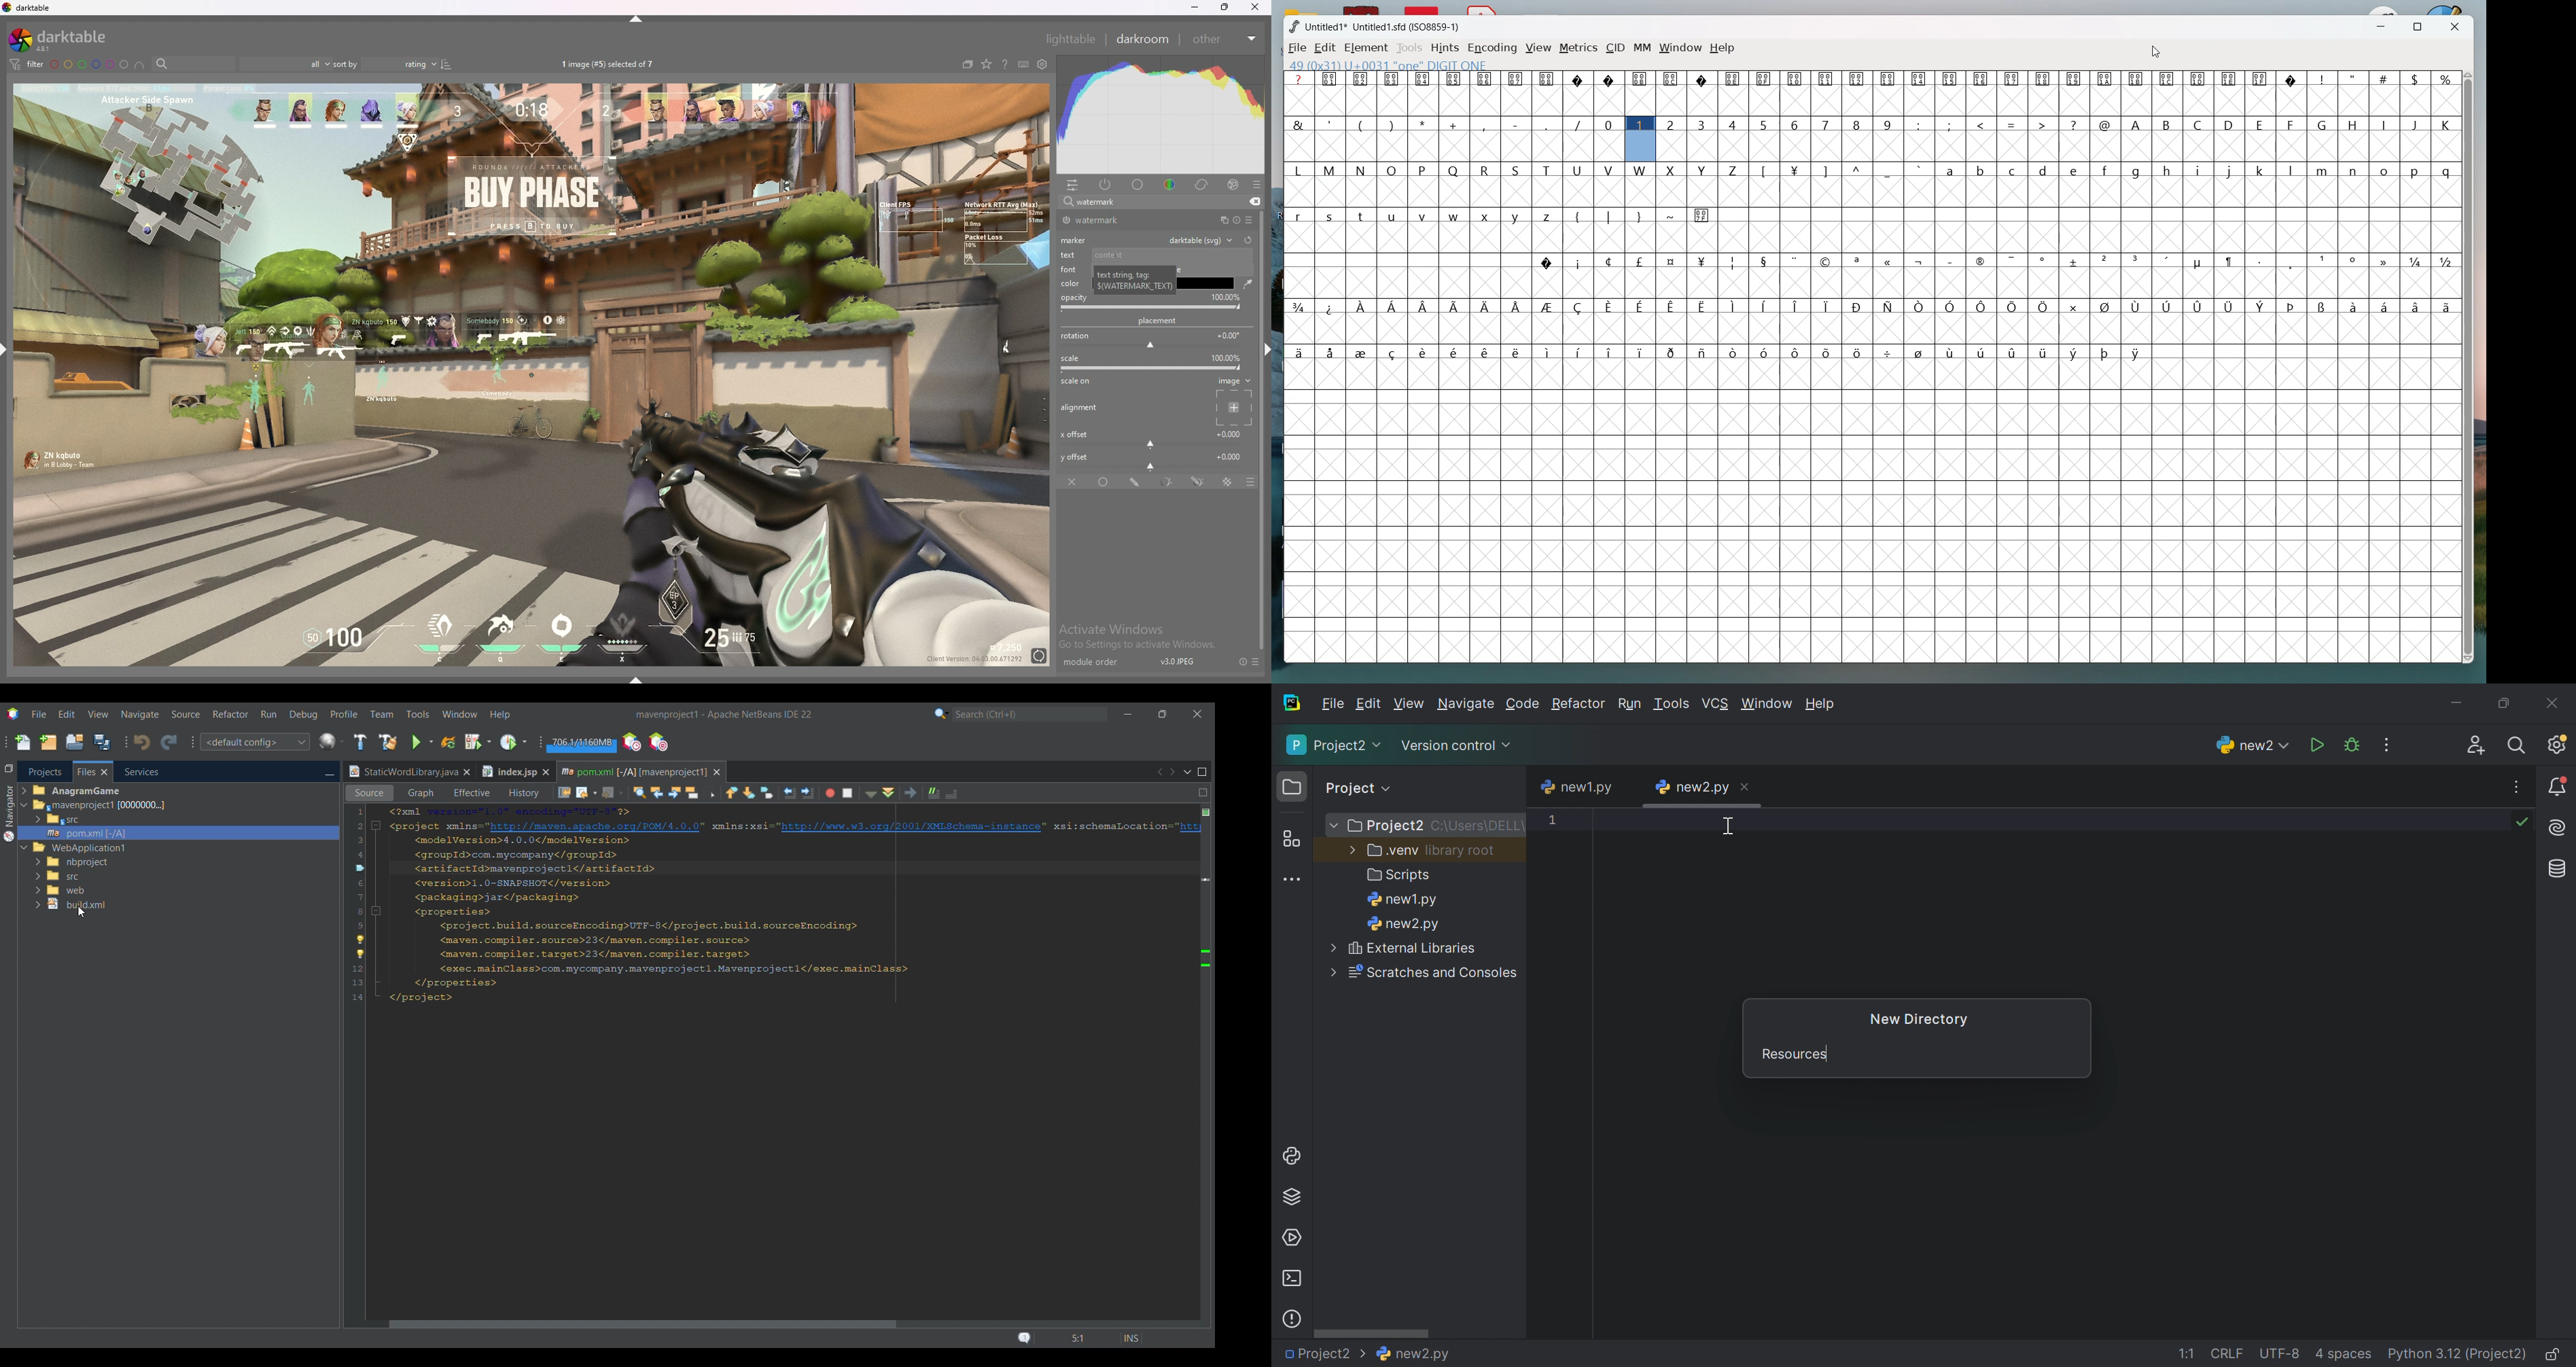  What do you see at coordinates (13, 715) in the screenshot?
I see `Software logo` at bounding box center [13, 715].